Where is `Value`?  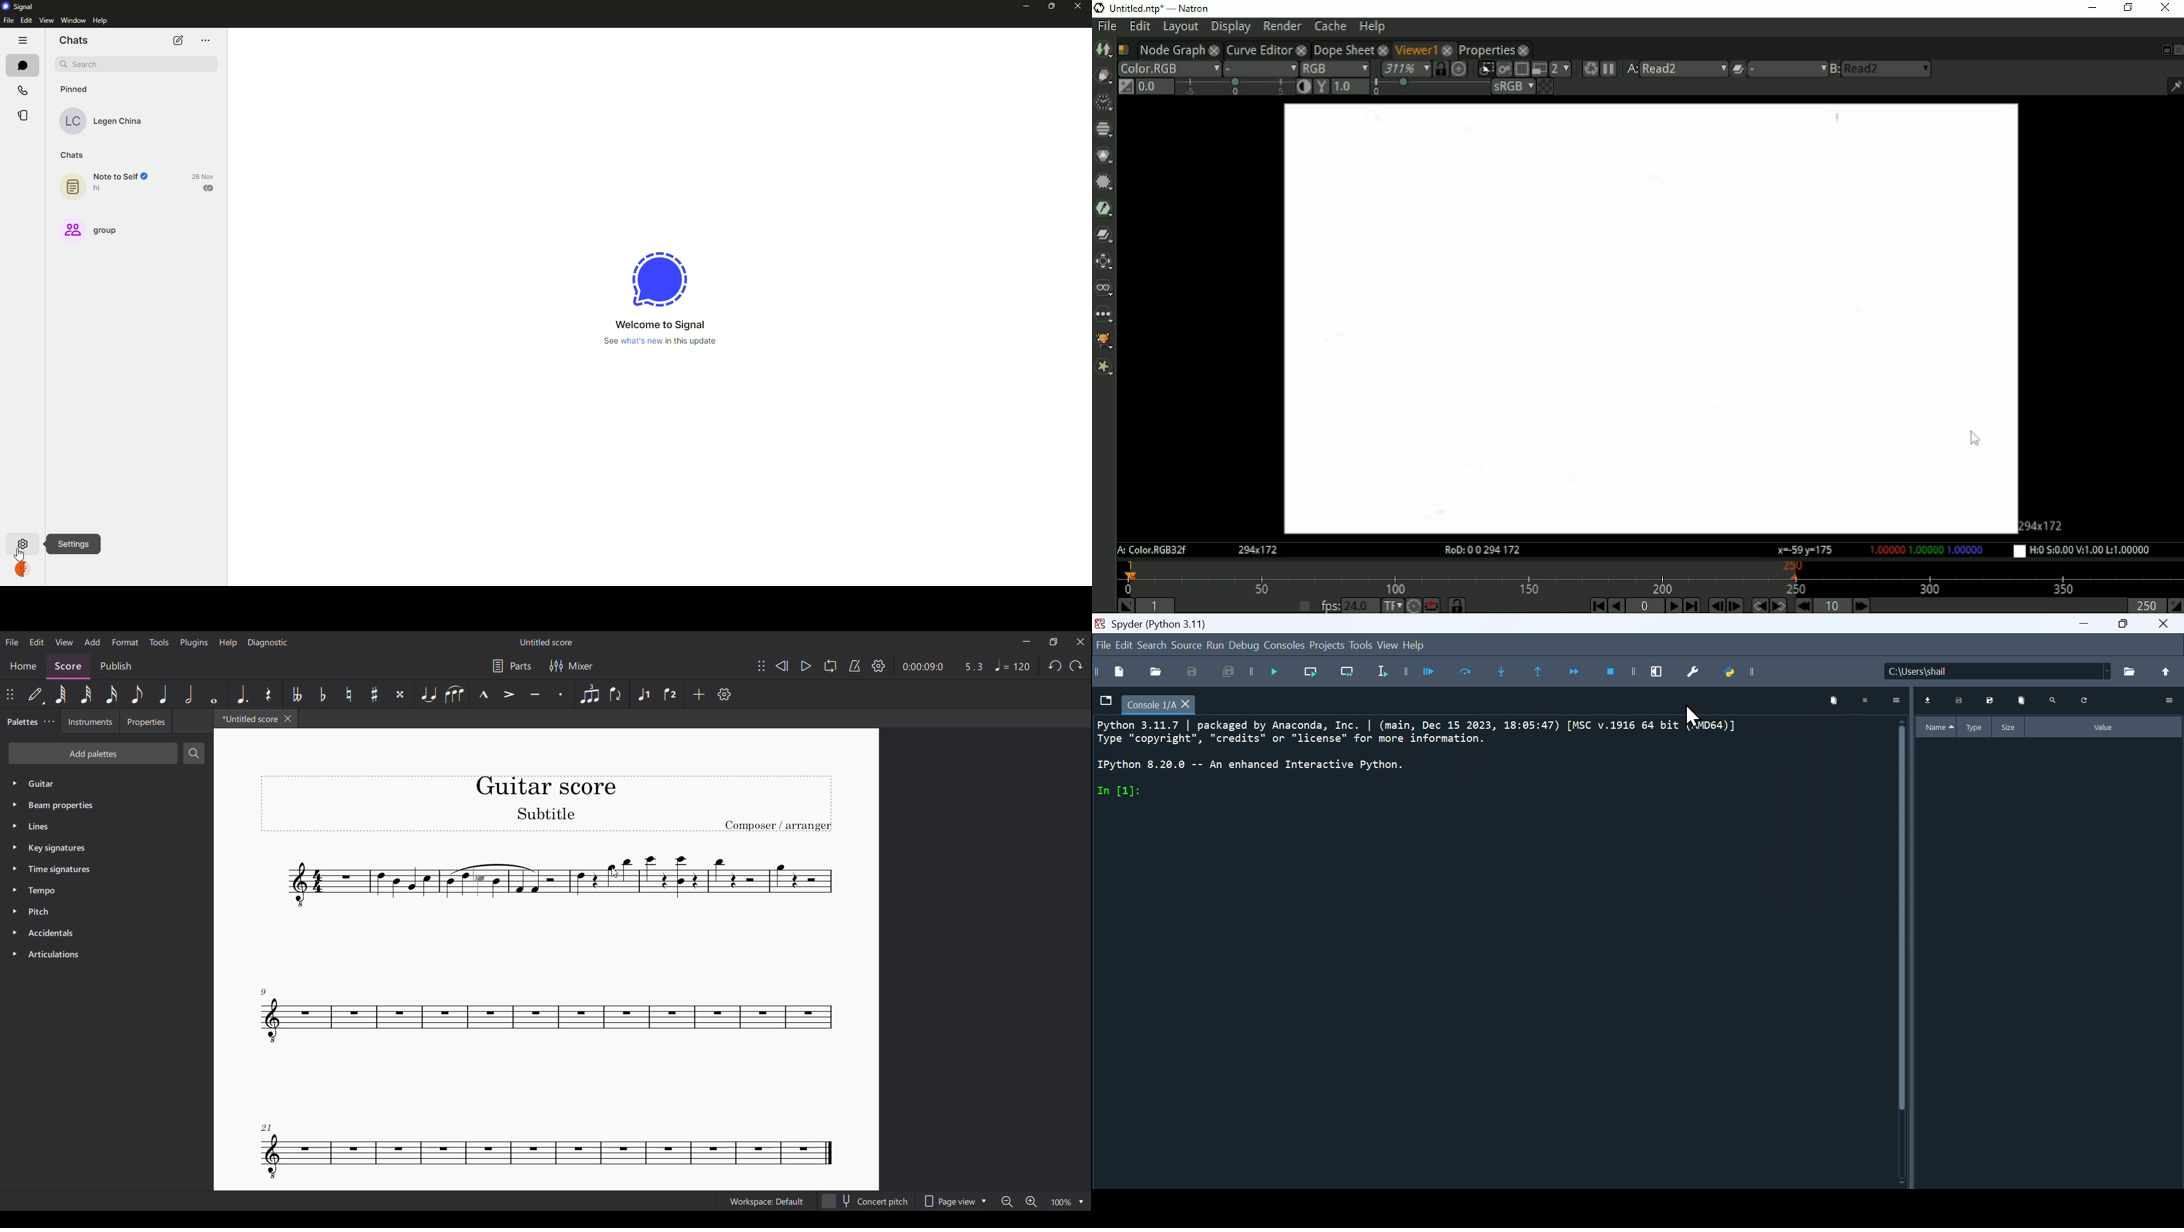 Value is located at coordinates (2107, 727).